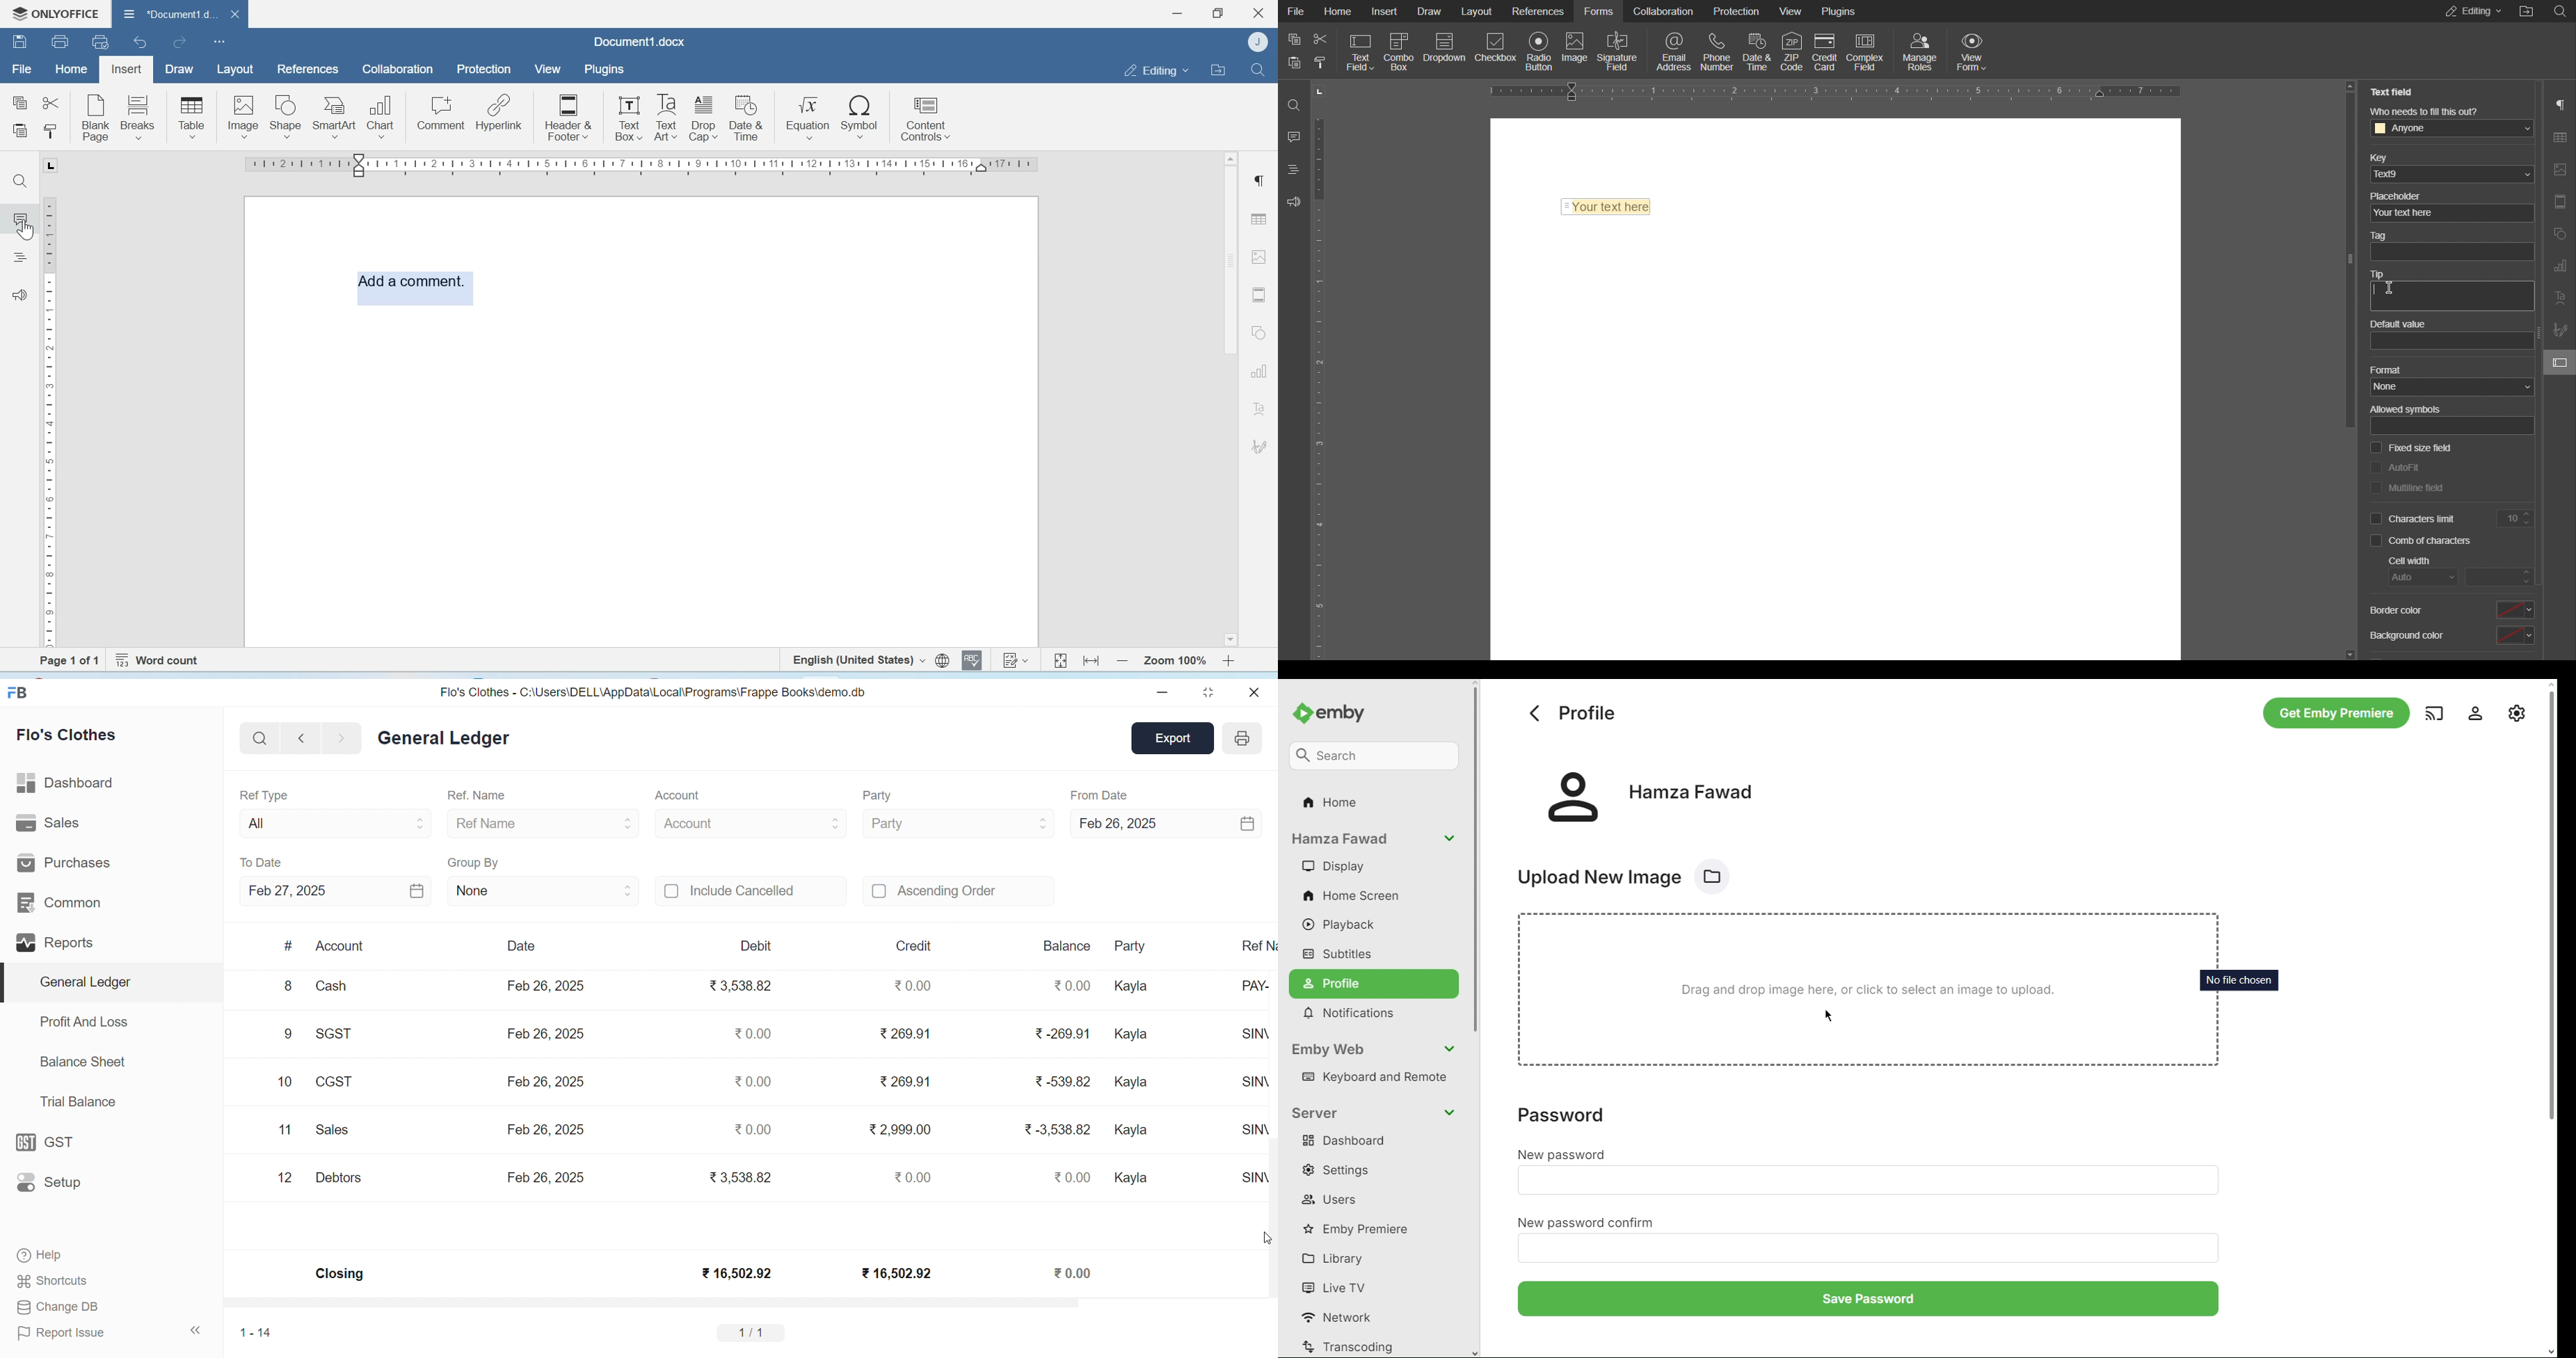 The image size is (2576, 1372). I want to click on PRINT, so click(1242, 740).